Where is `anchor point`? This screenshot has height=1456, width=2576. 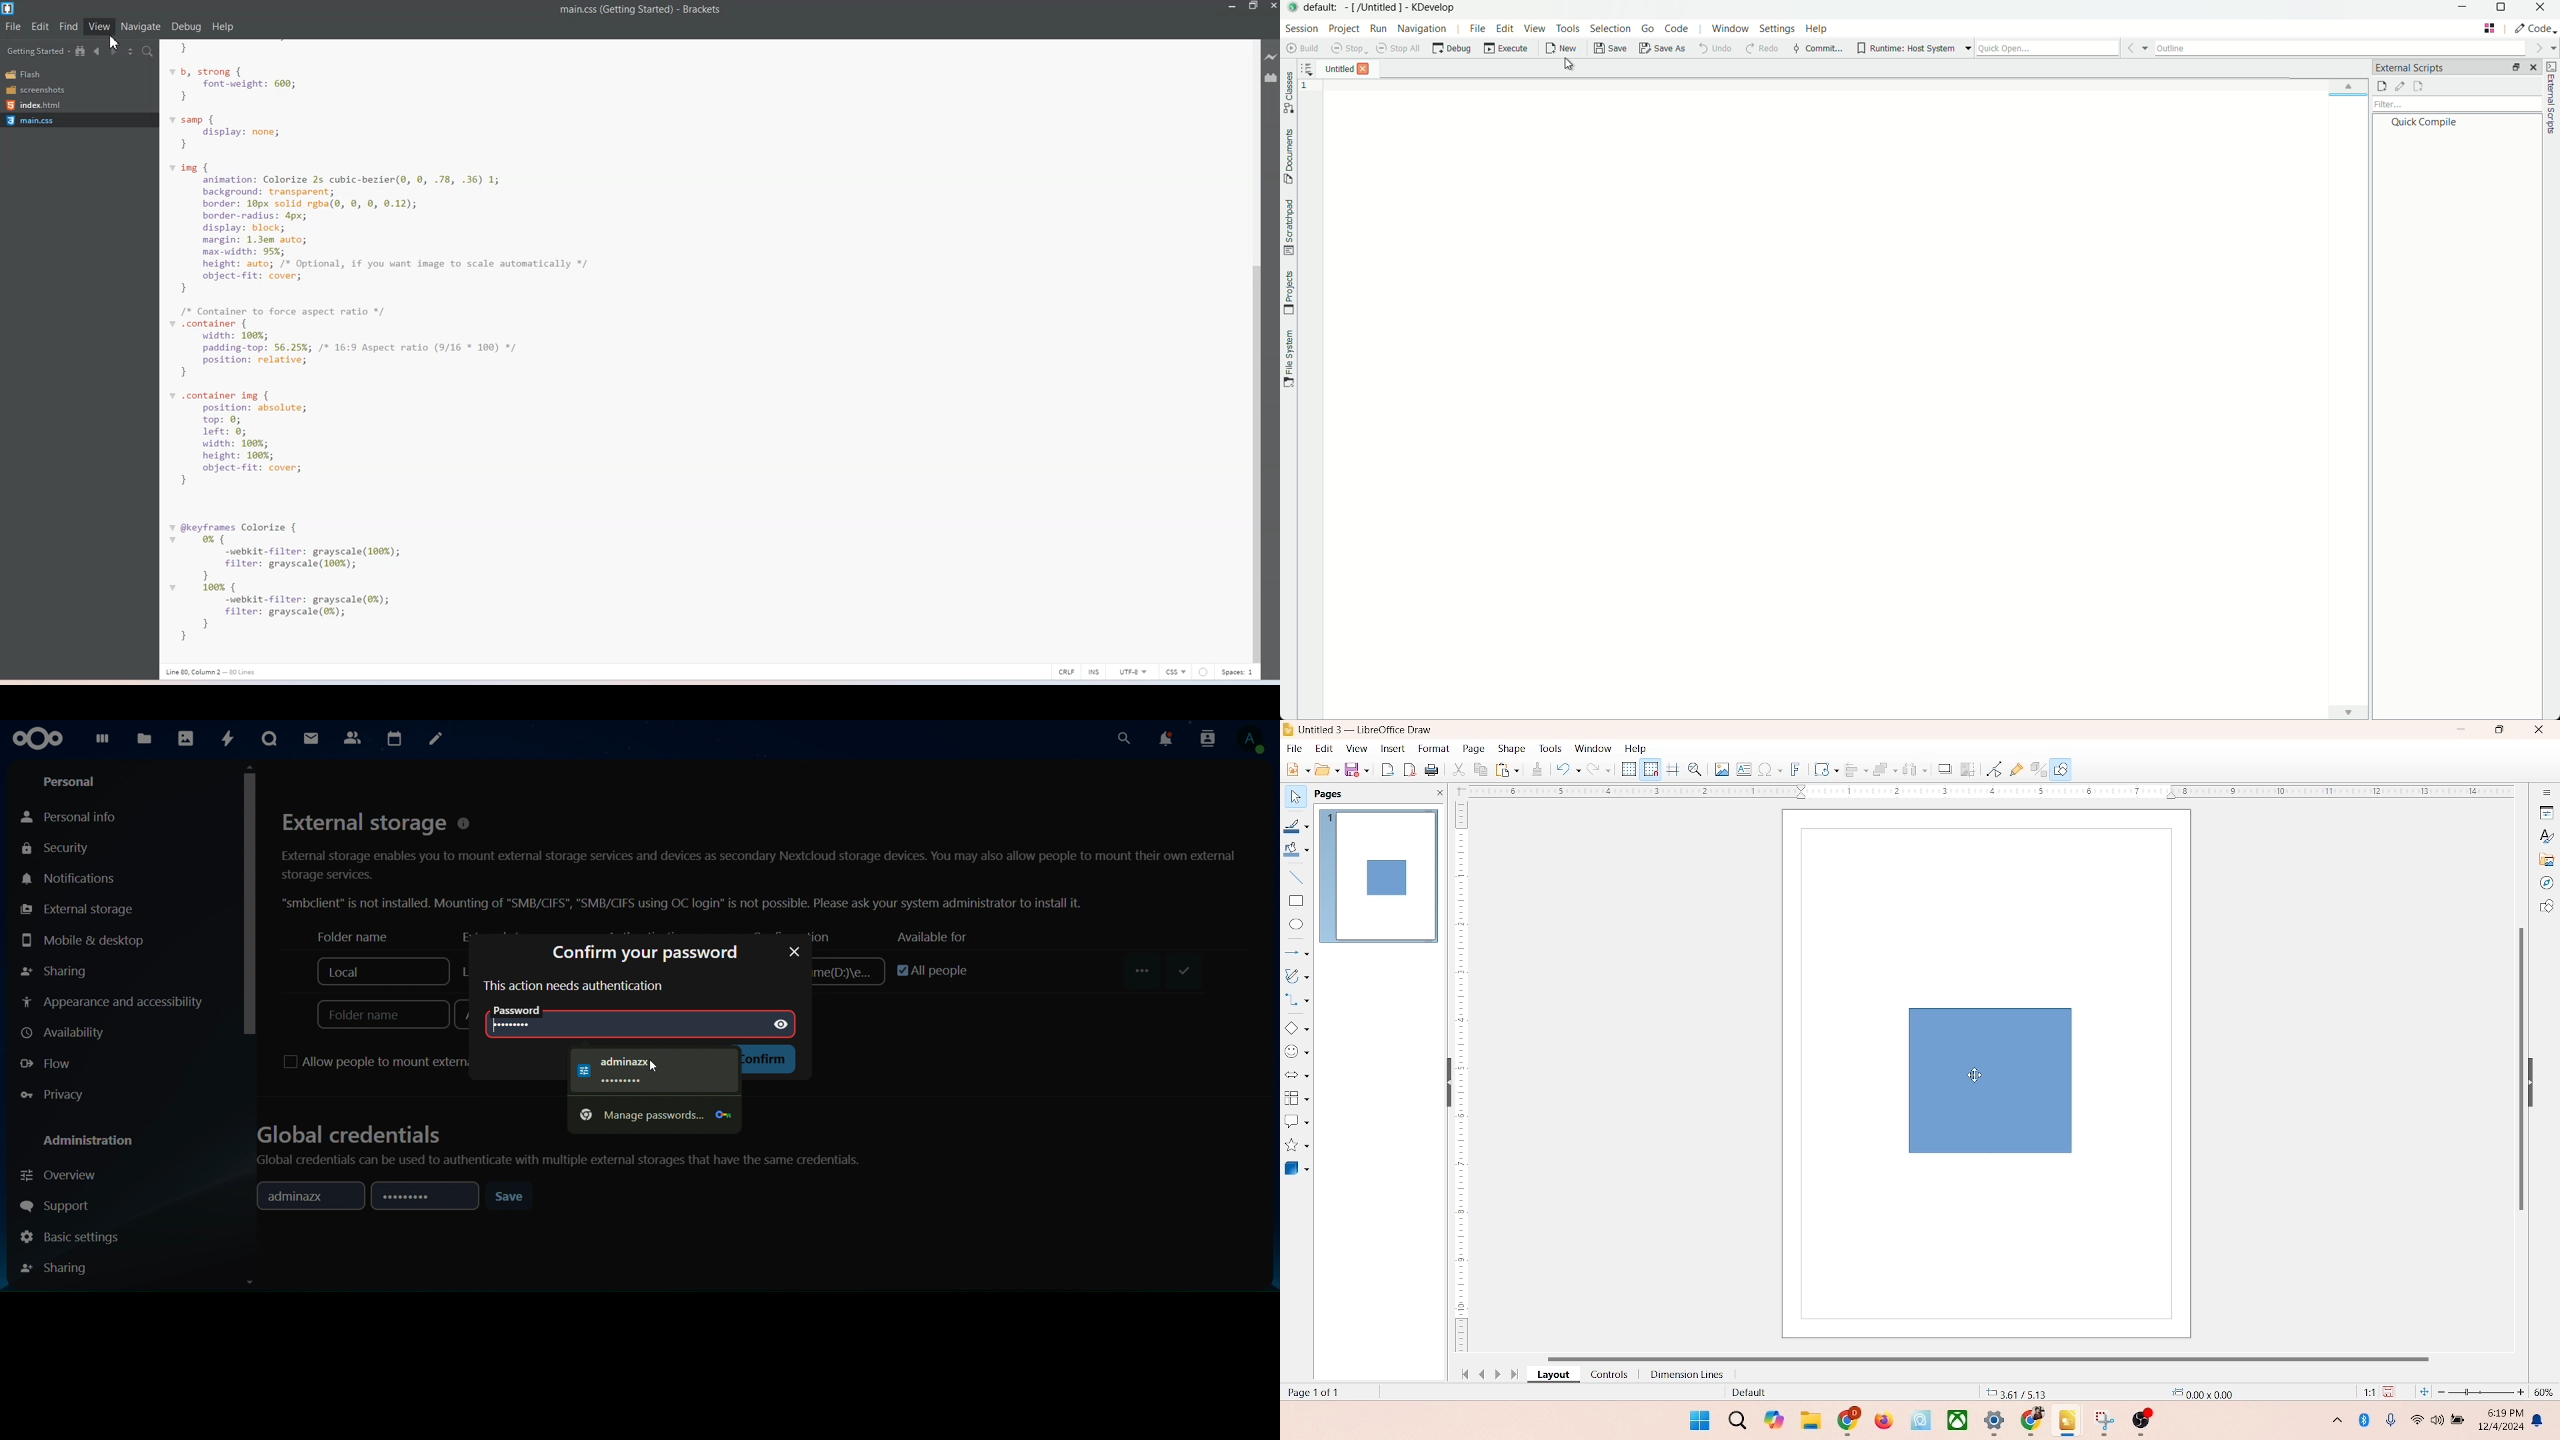 anchor point is located at coordinates (2200, 1391).